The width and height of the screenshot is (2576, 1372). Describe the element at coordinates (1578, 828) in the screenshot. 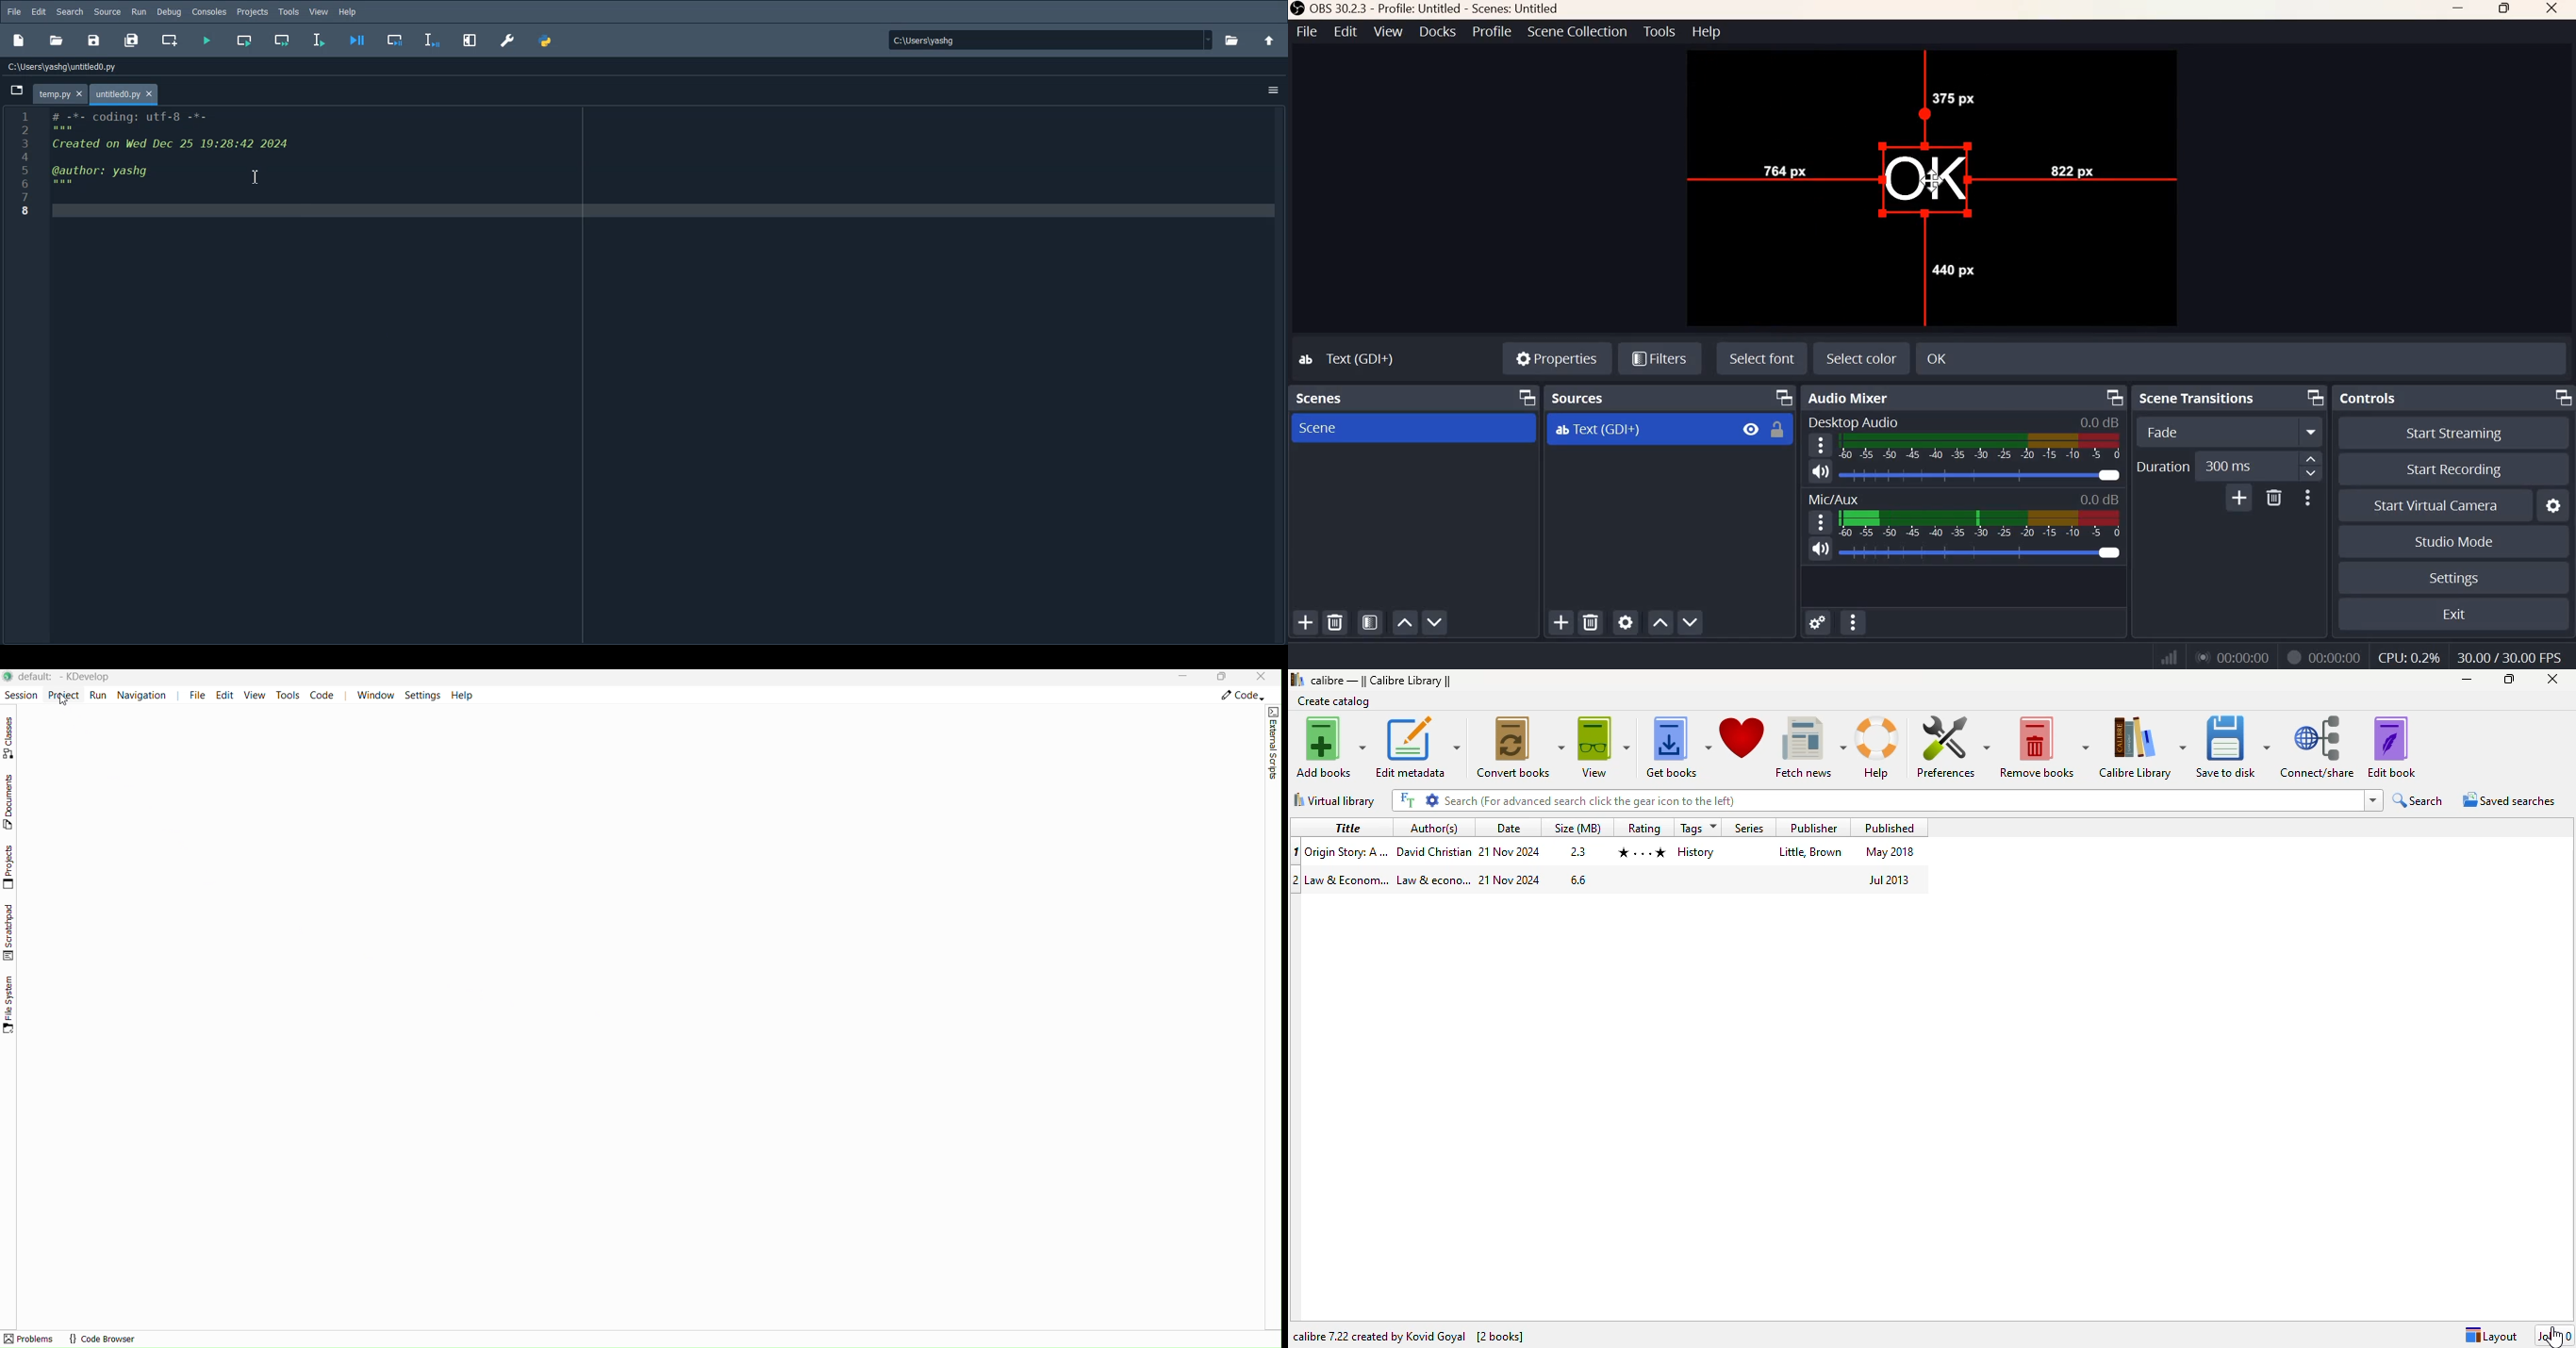

I see `size (MB)` at that location.